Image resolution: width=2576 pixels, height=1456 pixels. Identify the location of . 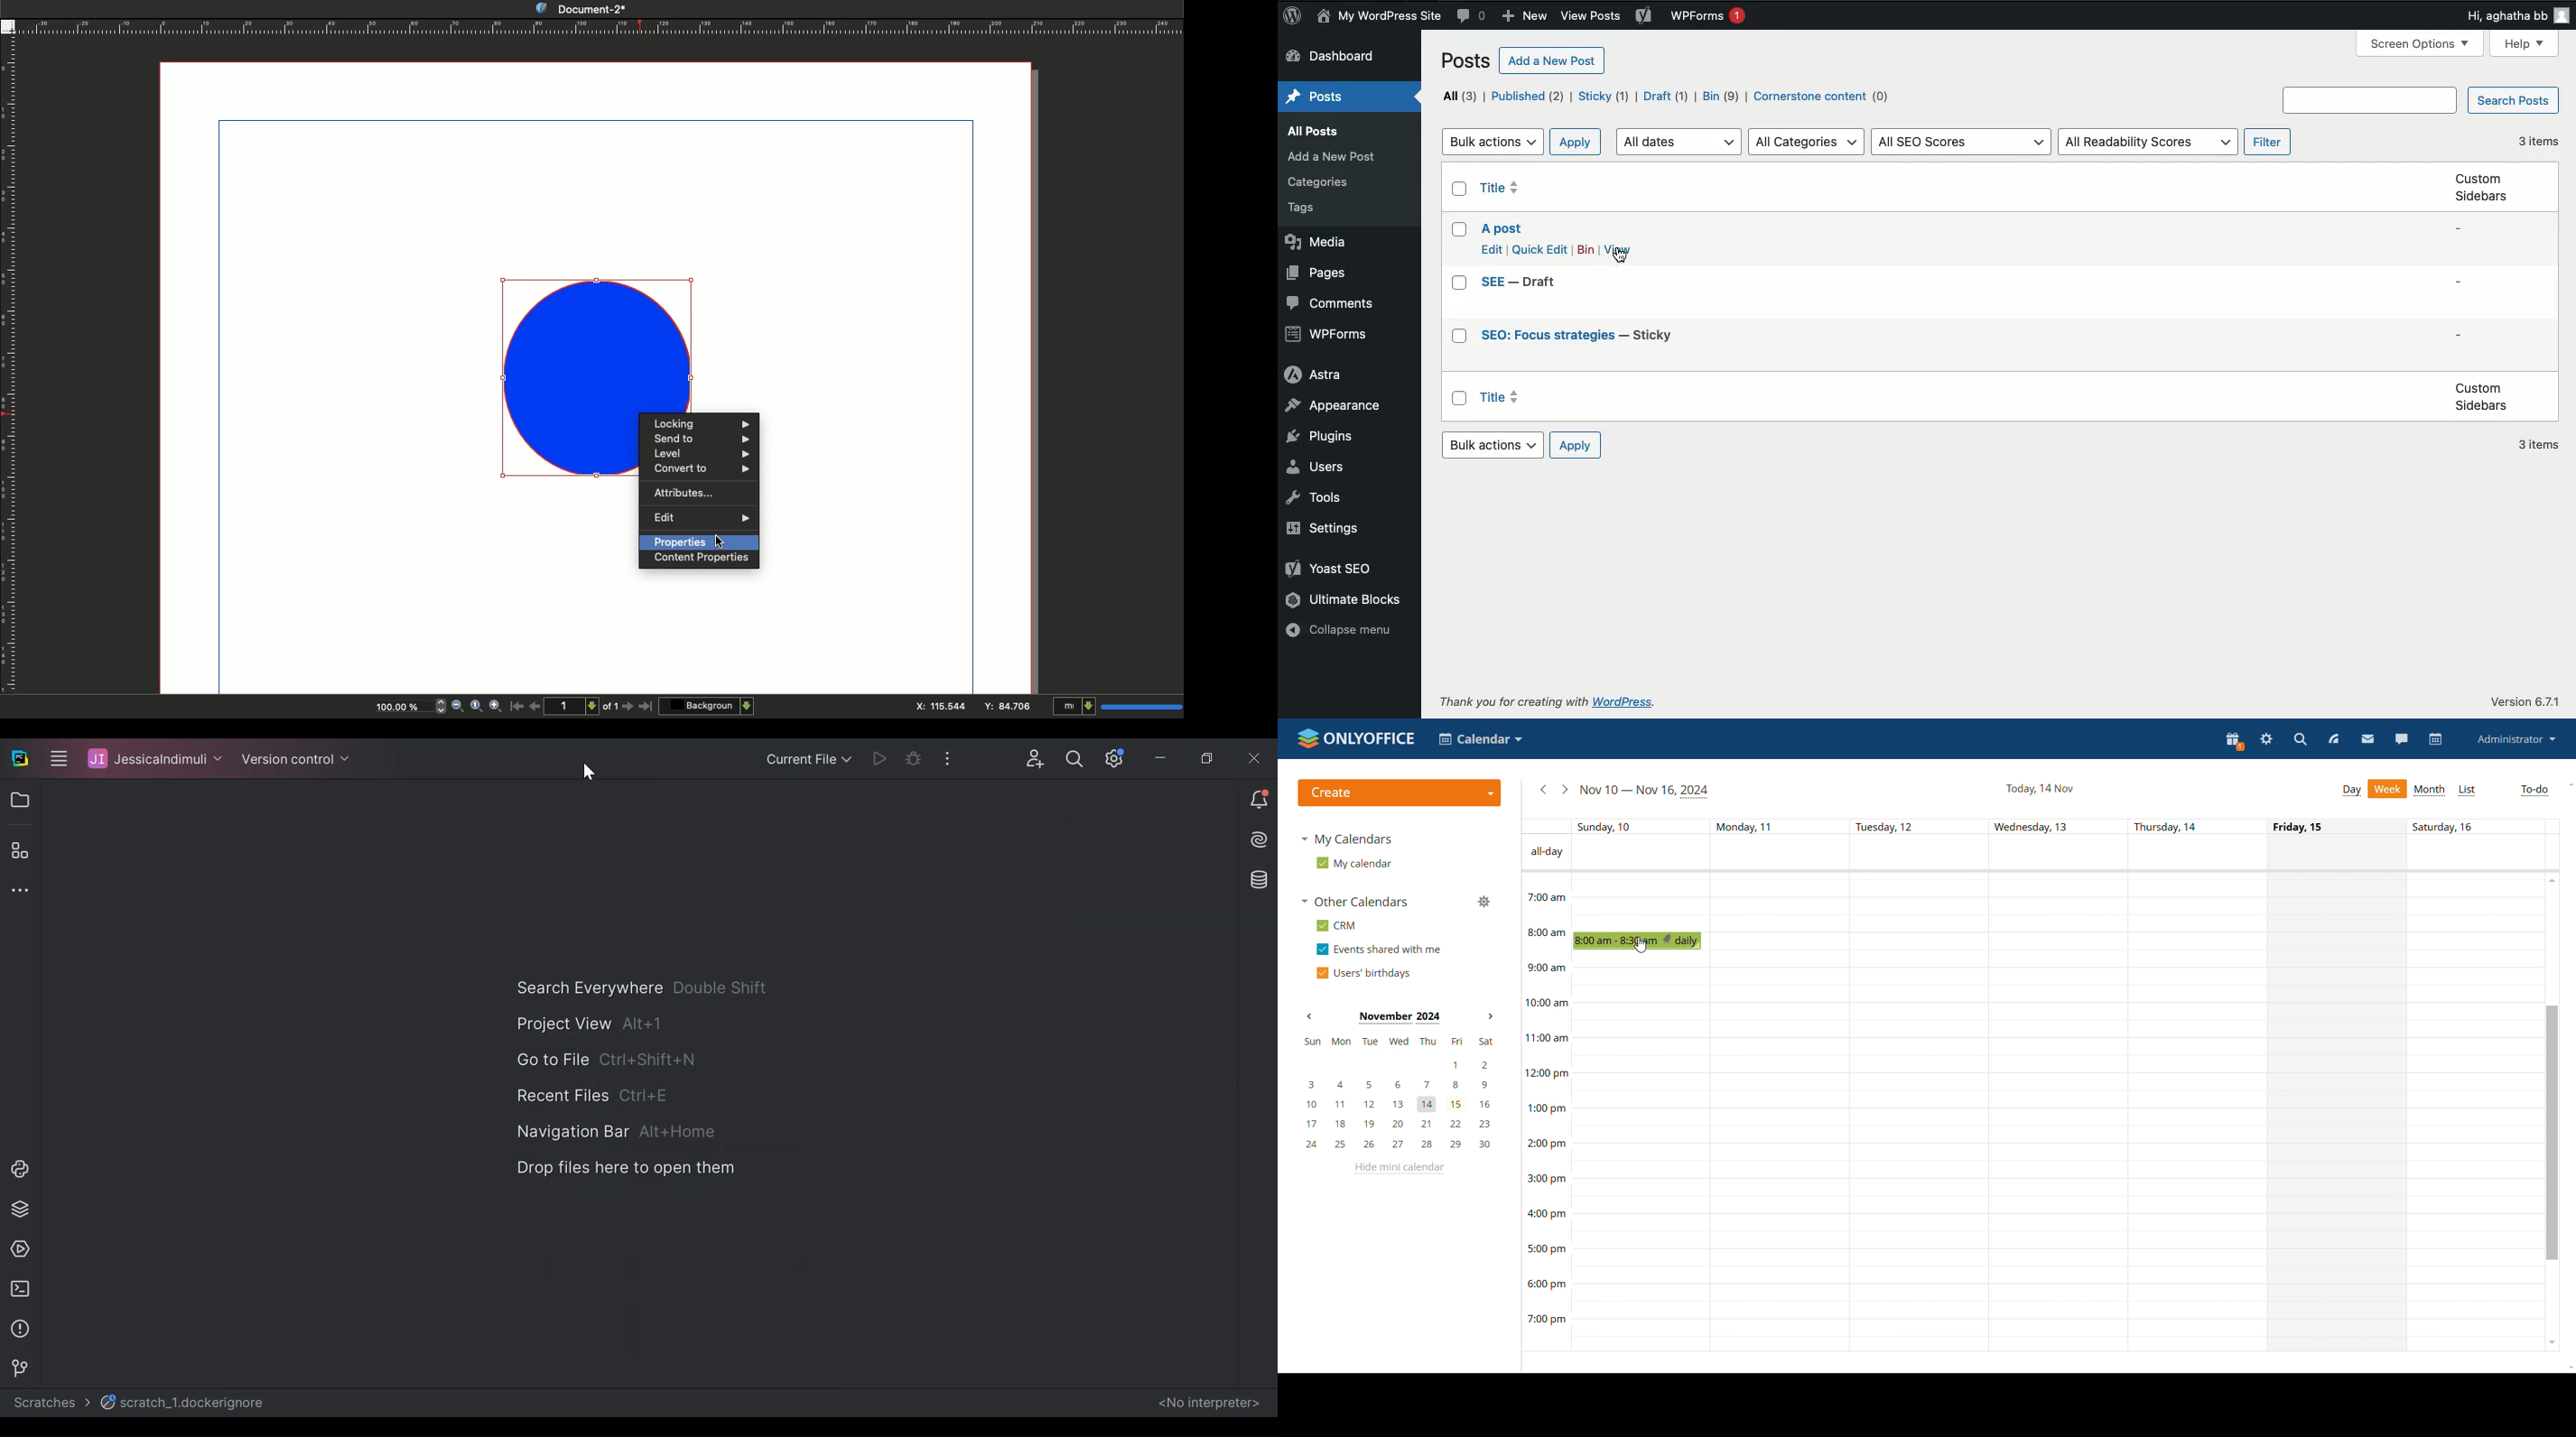
(1589, 17).